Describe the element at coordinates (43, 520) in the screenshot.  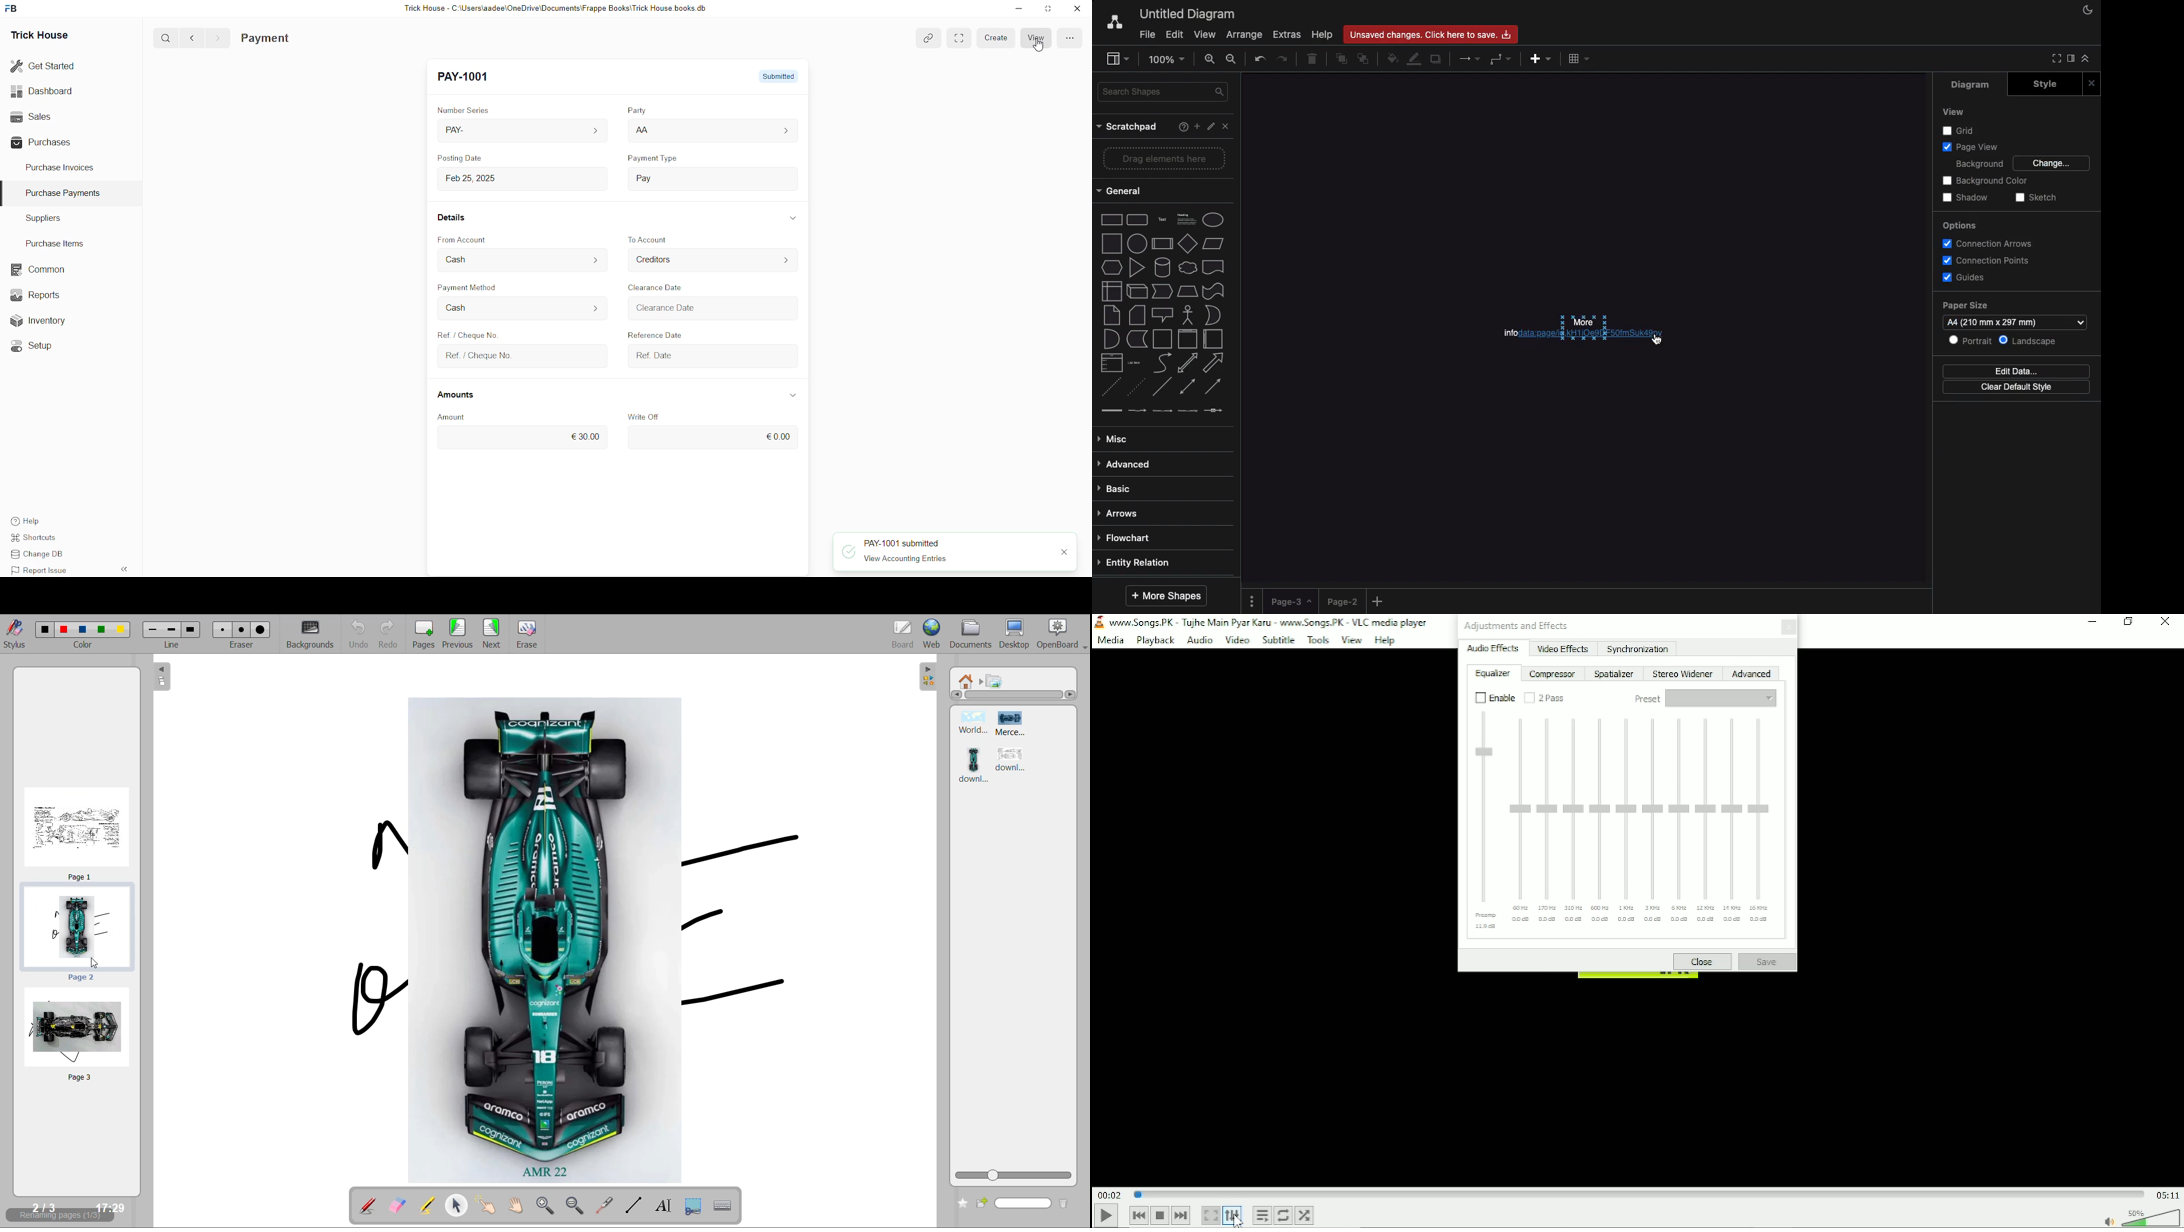
I see ` Help` at that location.